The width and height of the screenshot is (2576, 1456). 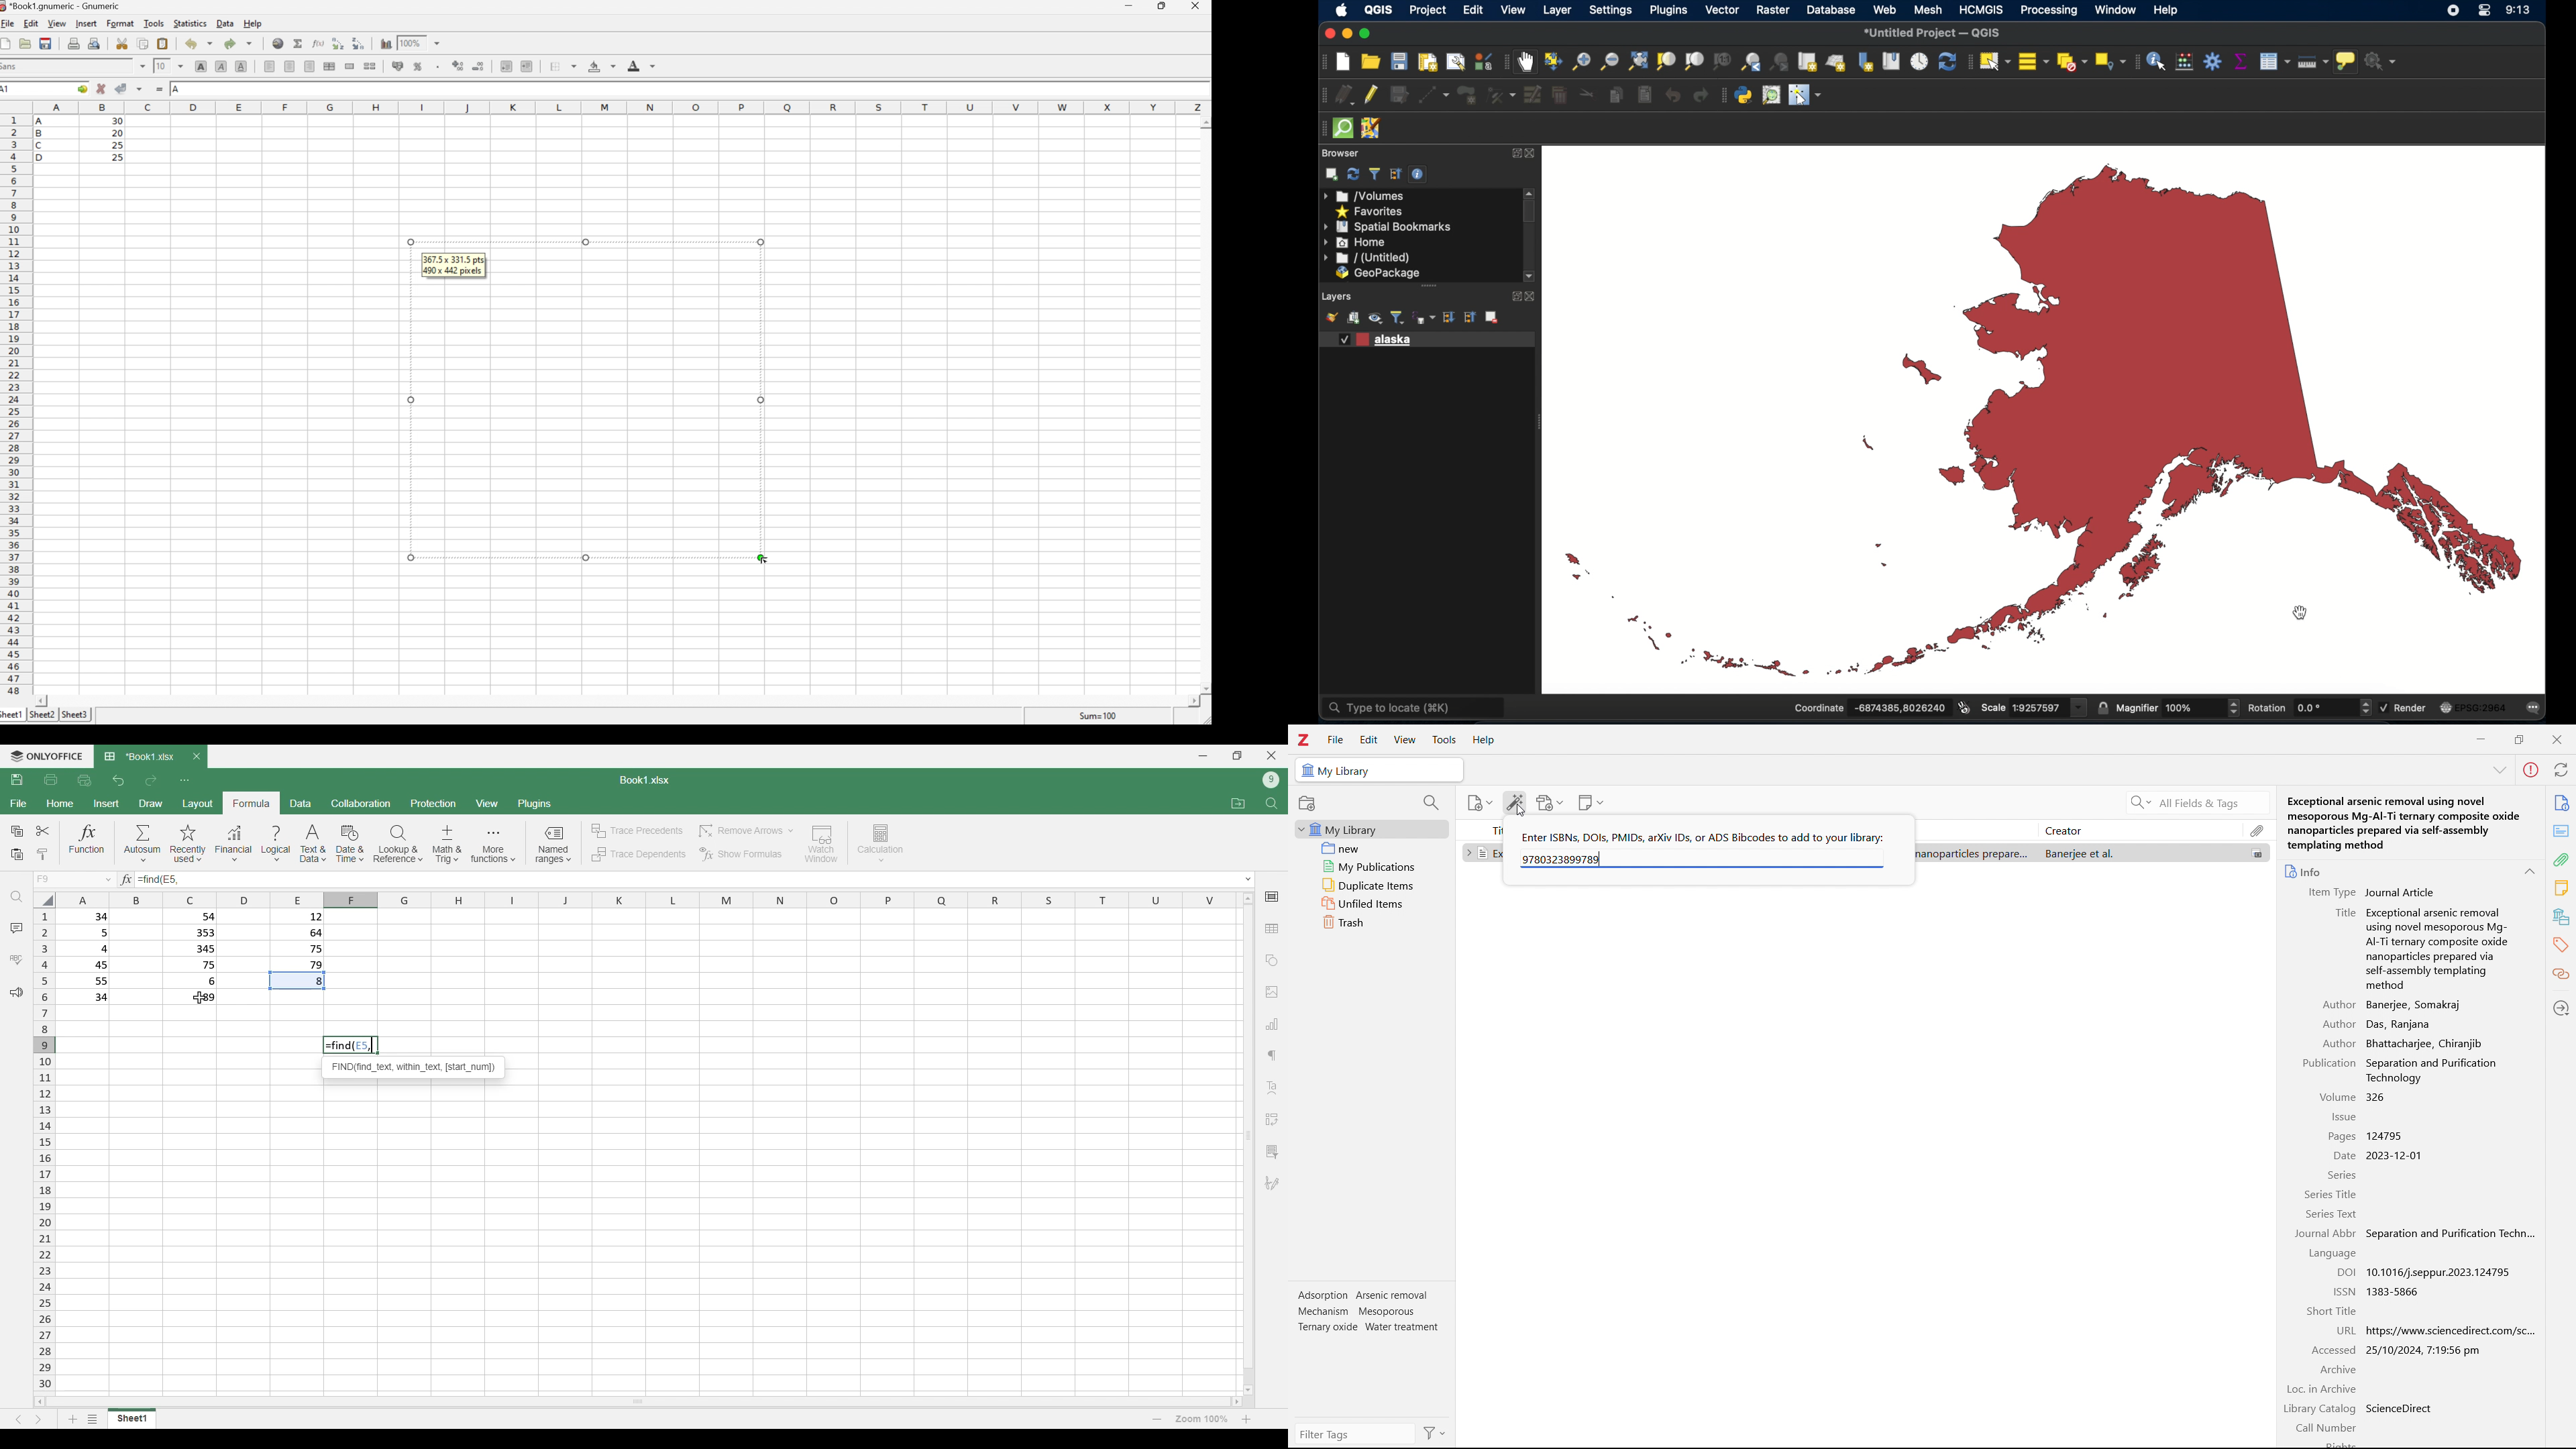 What do you see at coordinates (16, 959) in the screenshot?
I see `Spell check` at bounding box center [16, 959].